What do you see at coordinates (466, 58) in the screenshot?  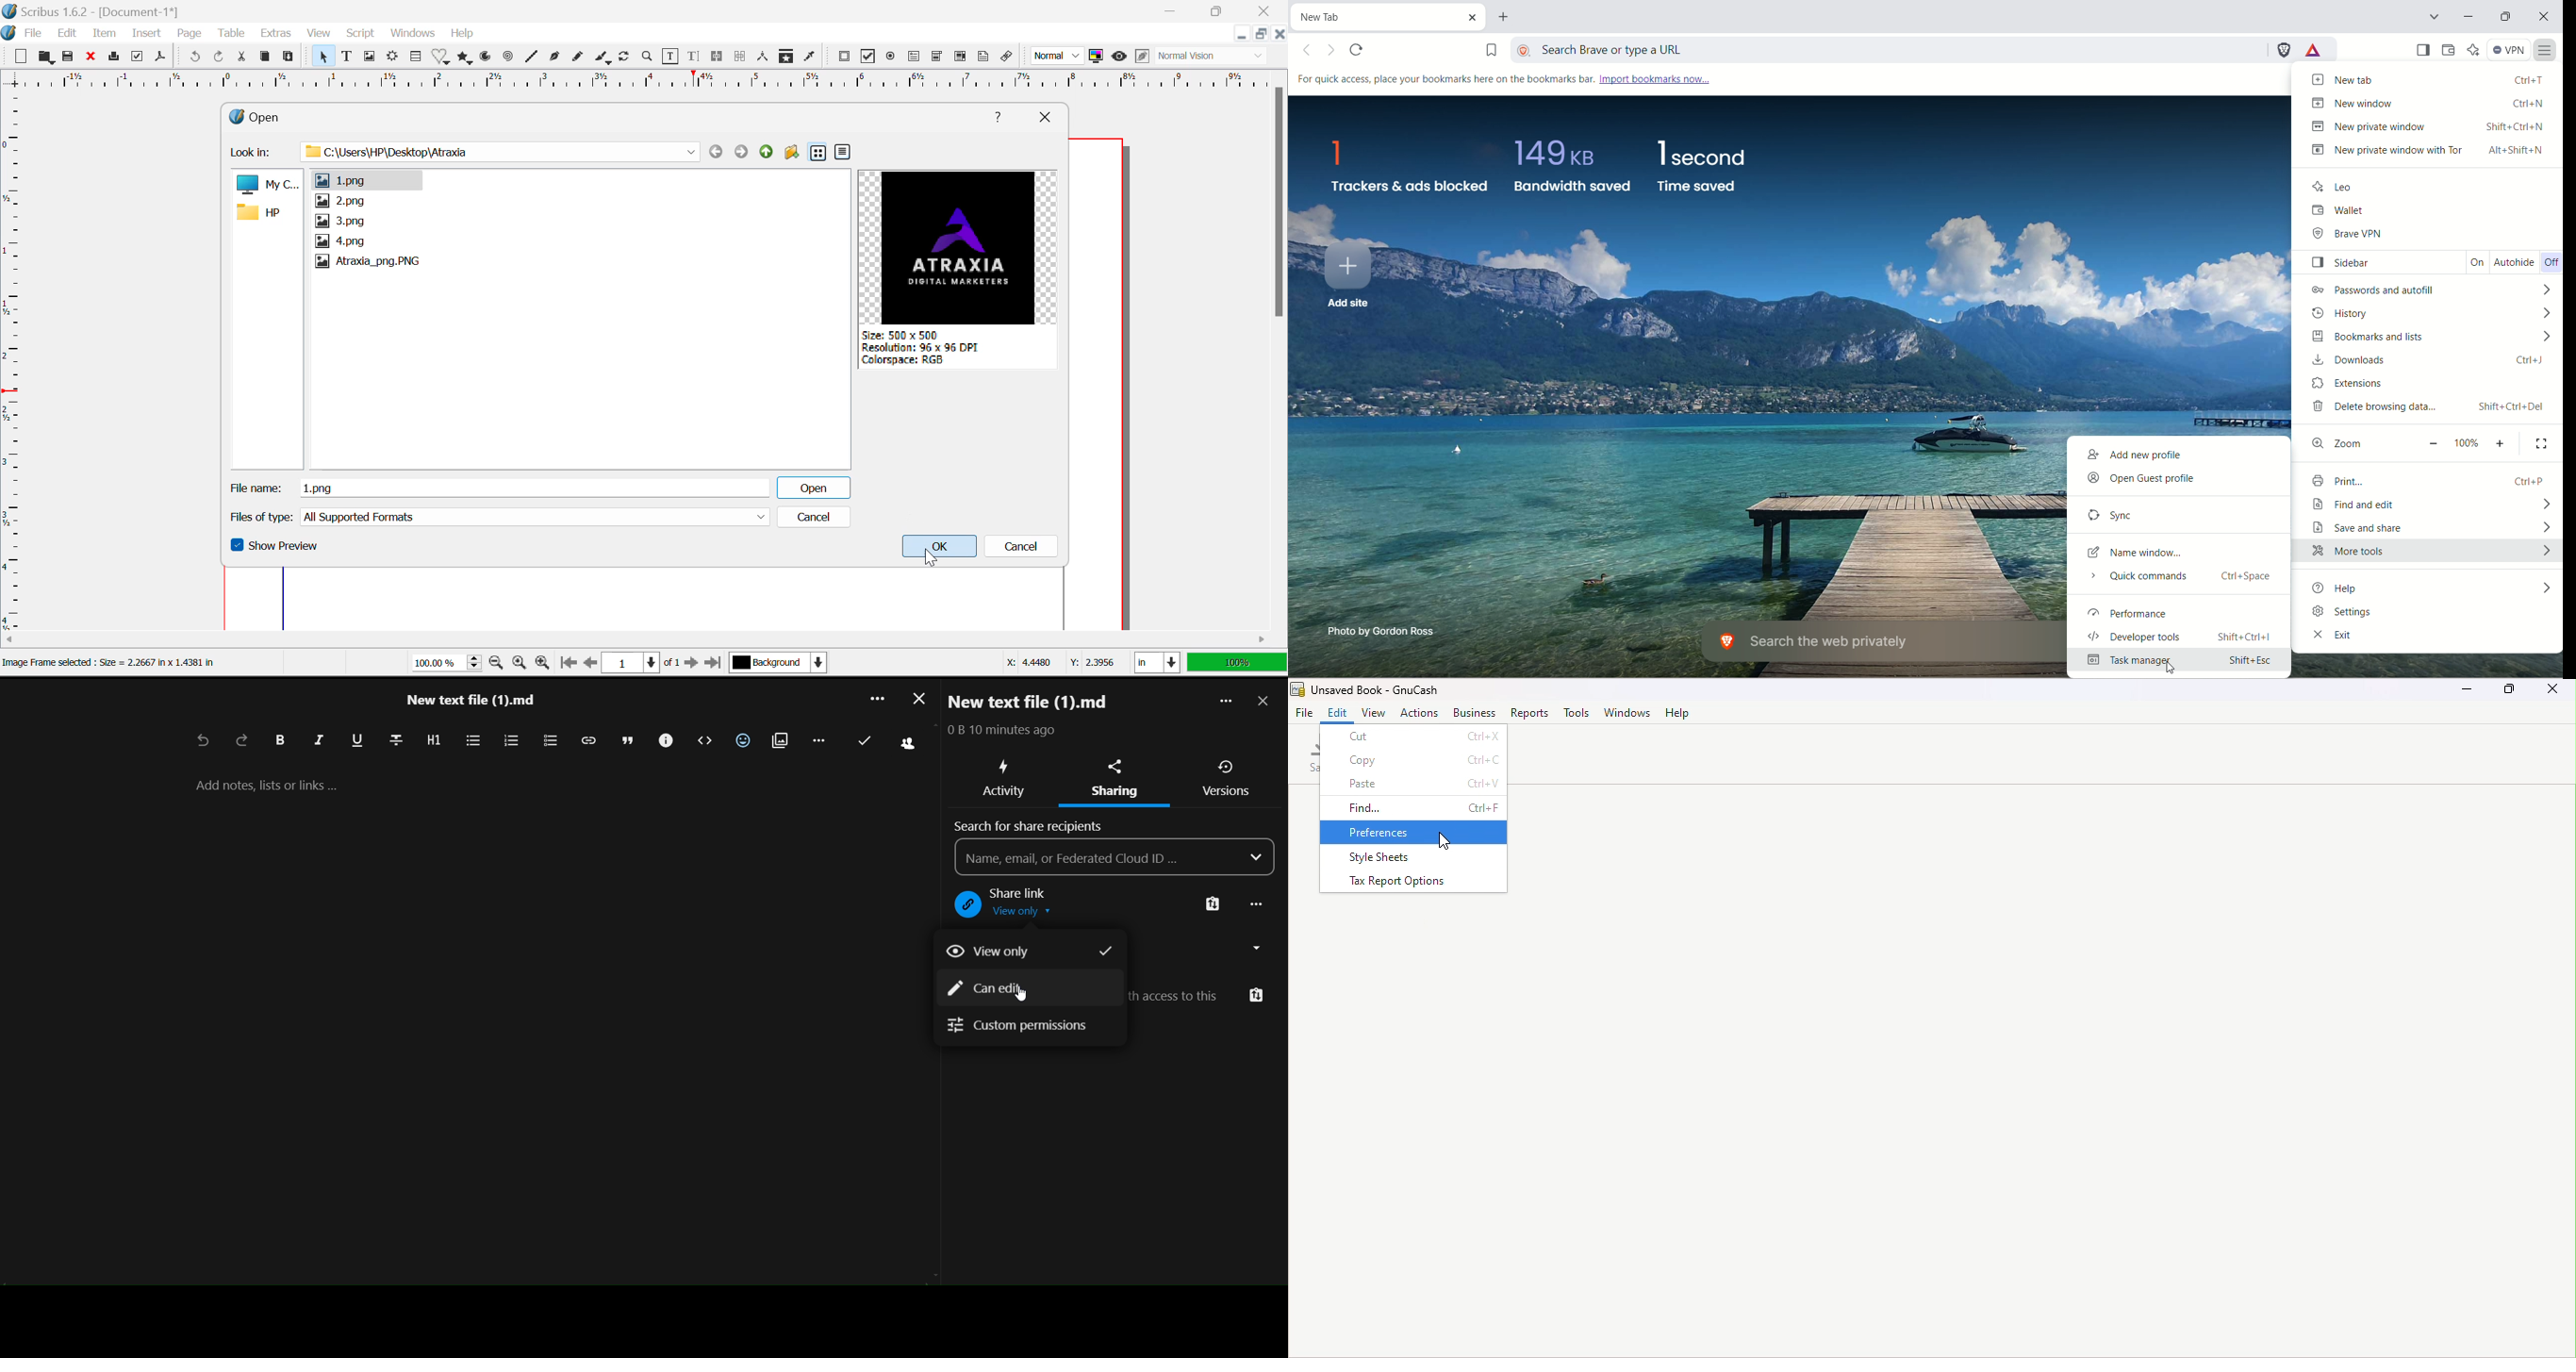 I see `Polygons` at bounding box center [466, 58].